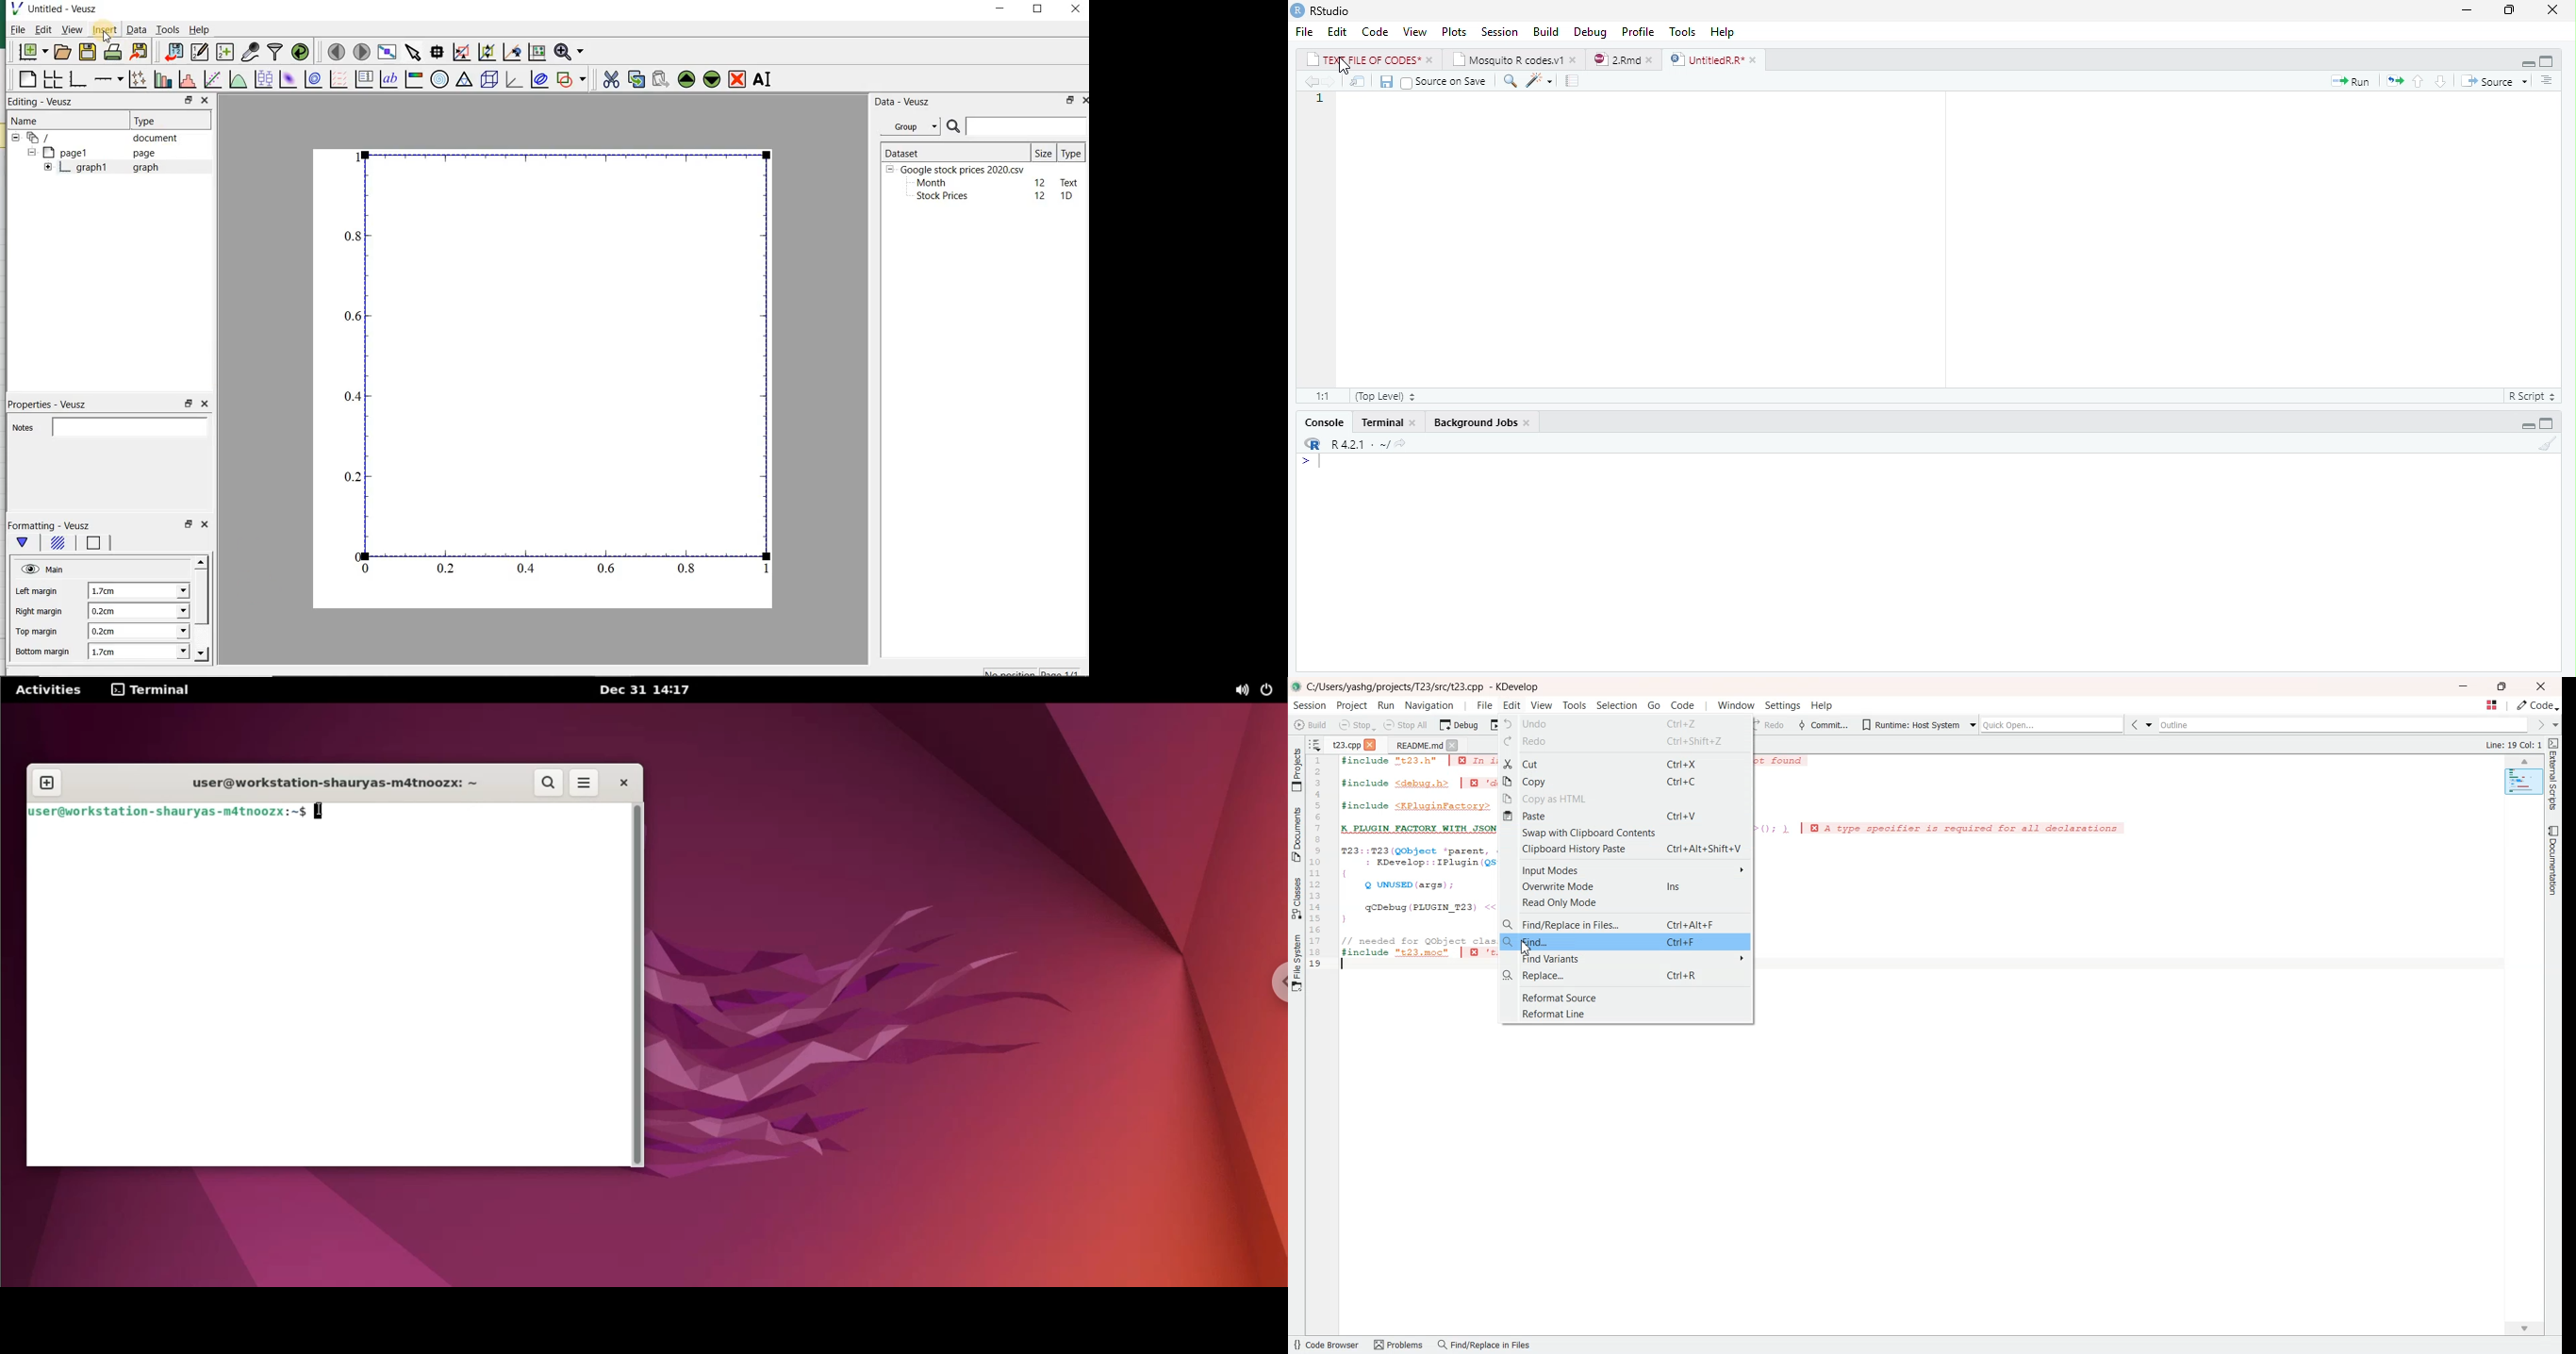 This screenshot has width=2576, height=1372. What do you see at coordinates (931, 183) in the screenshot?
I see `Month` at bounding box center [931, 183].